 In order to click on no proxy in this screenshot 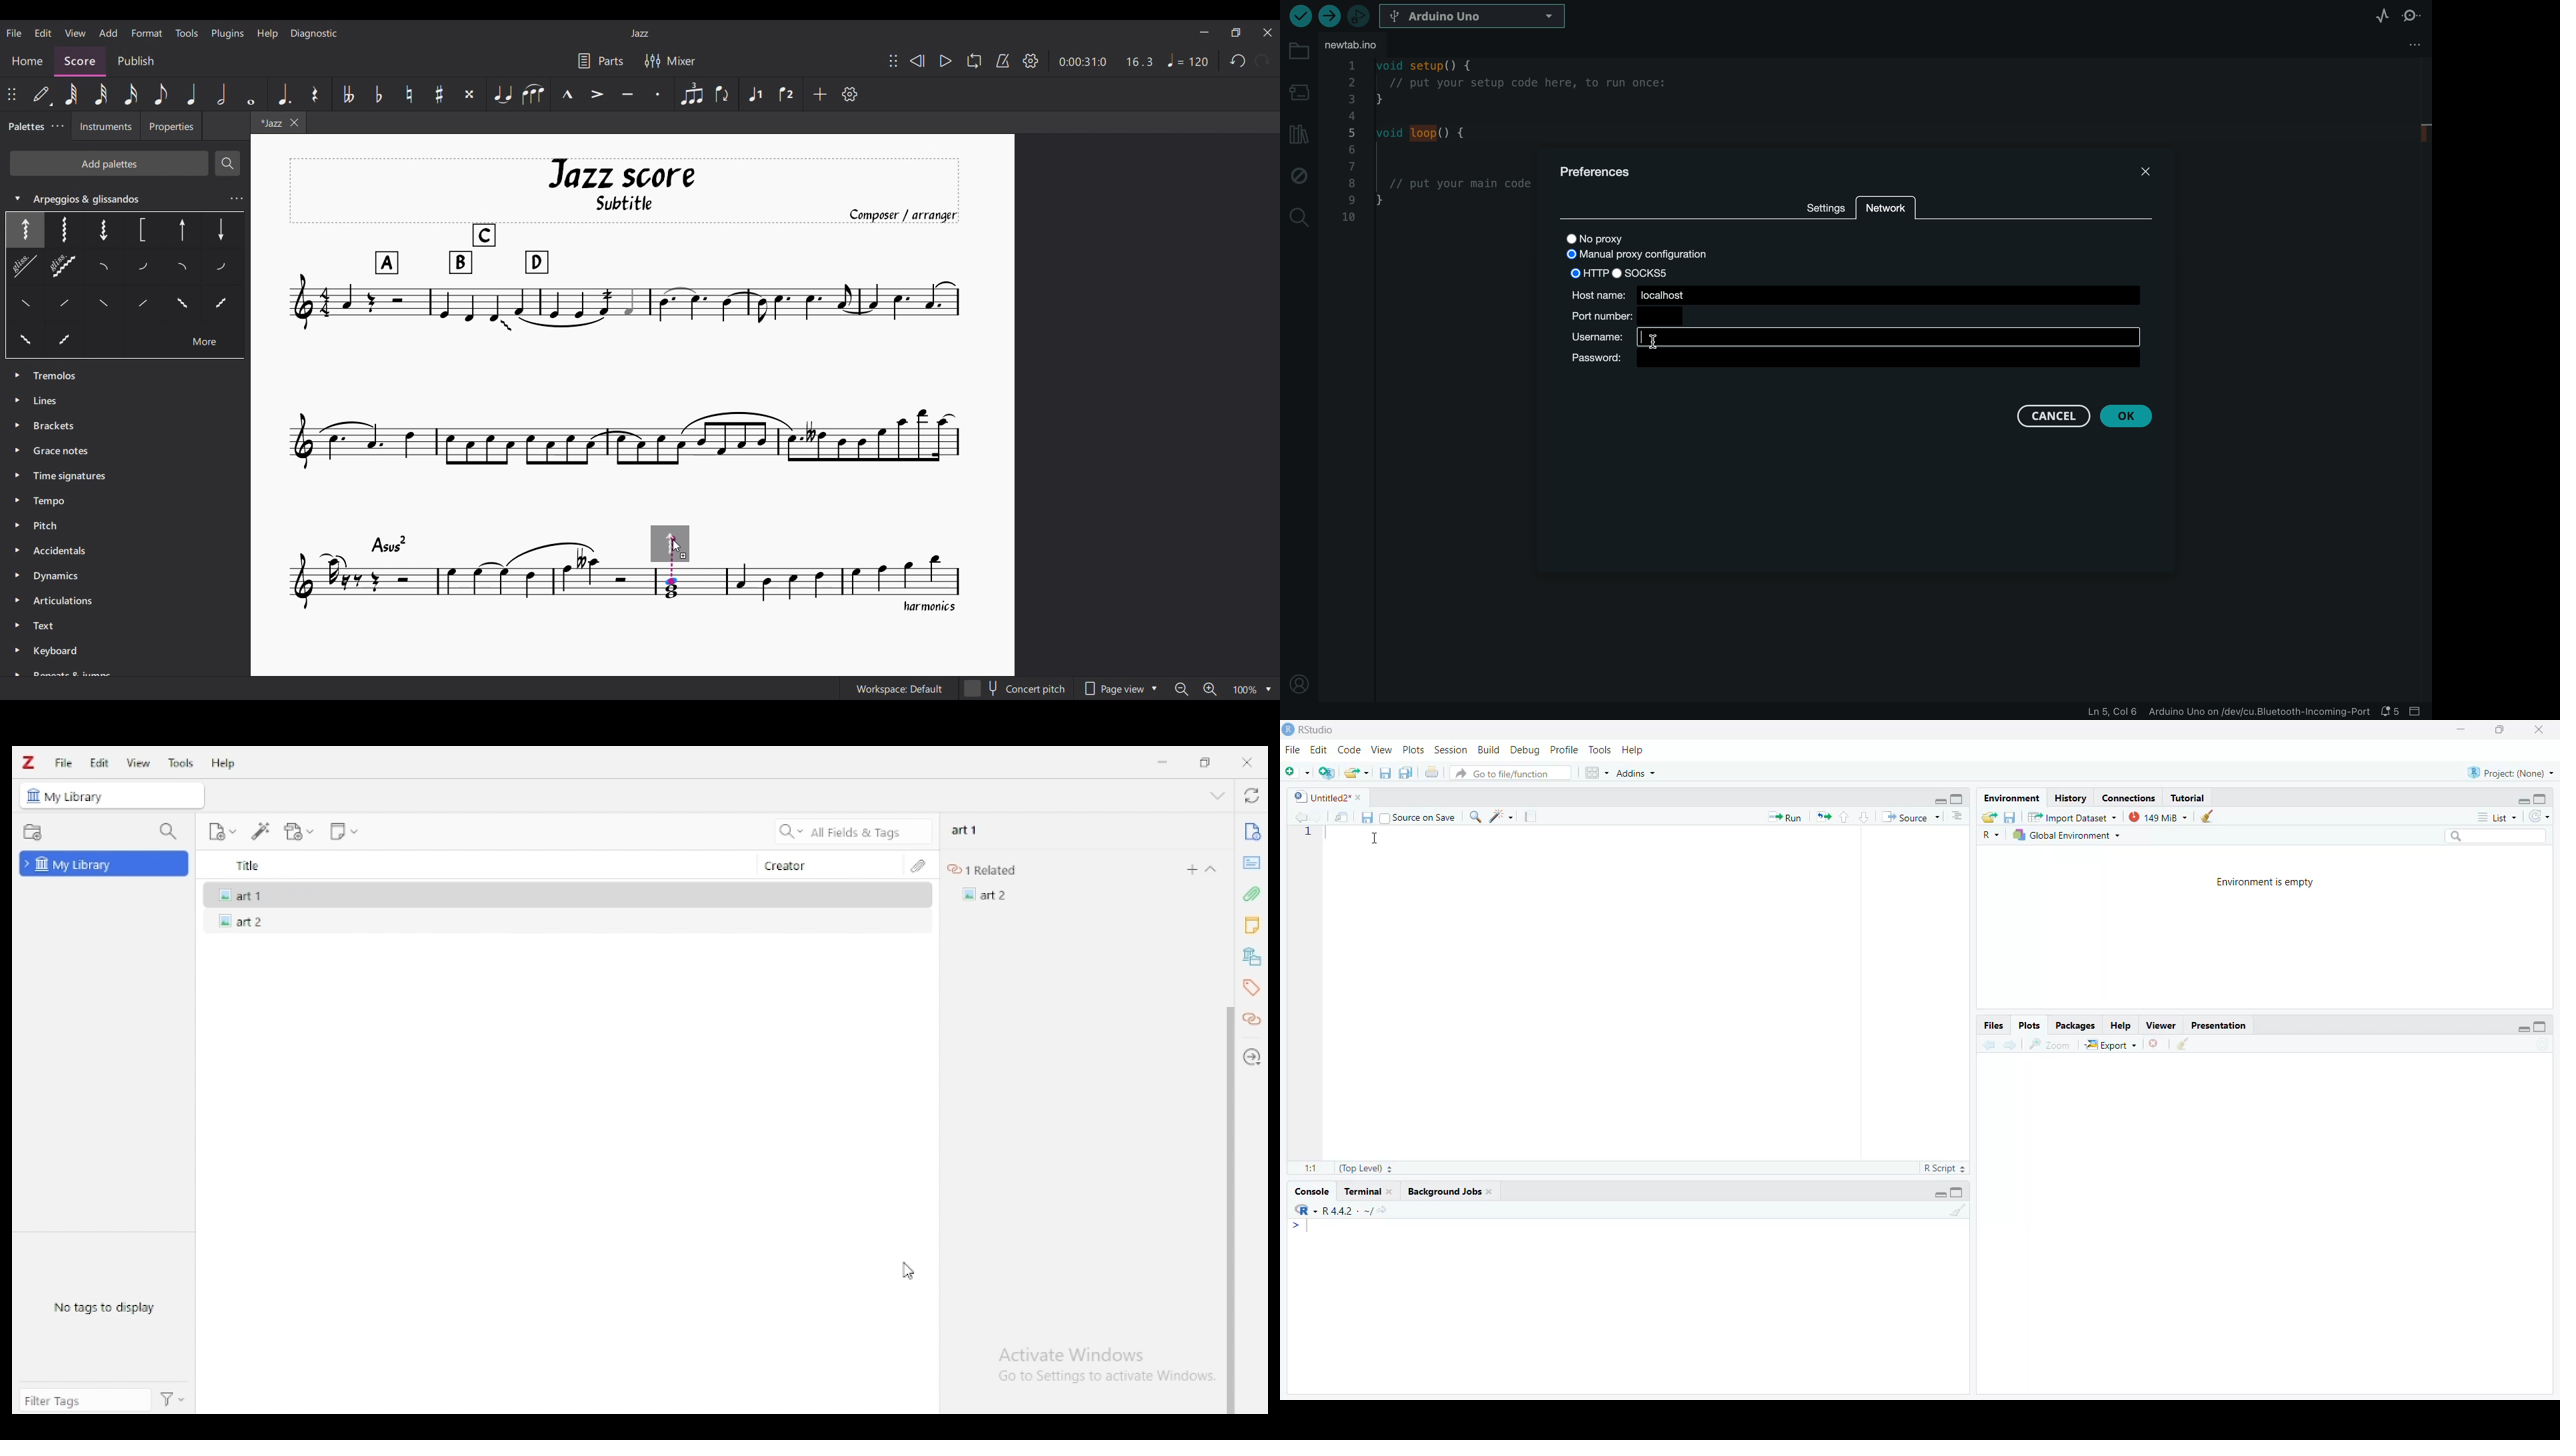, I will do `click(1606, 240)`.